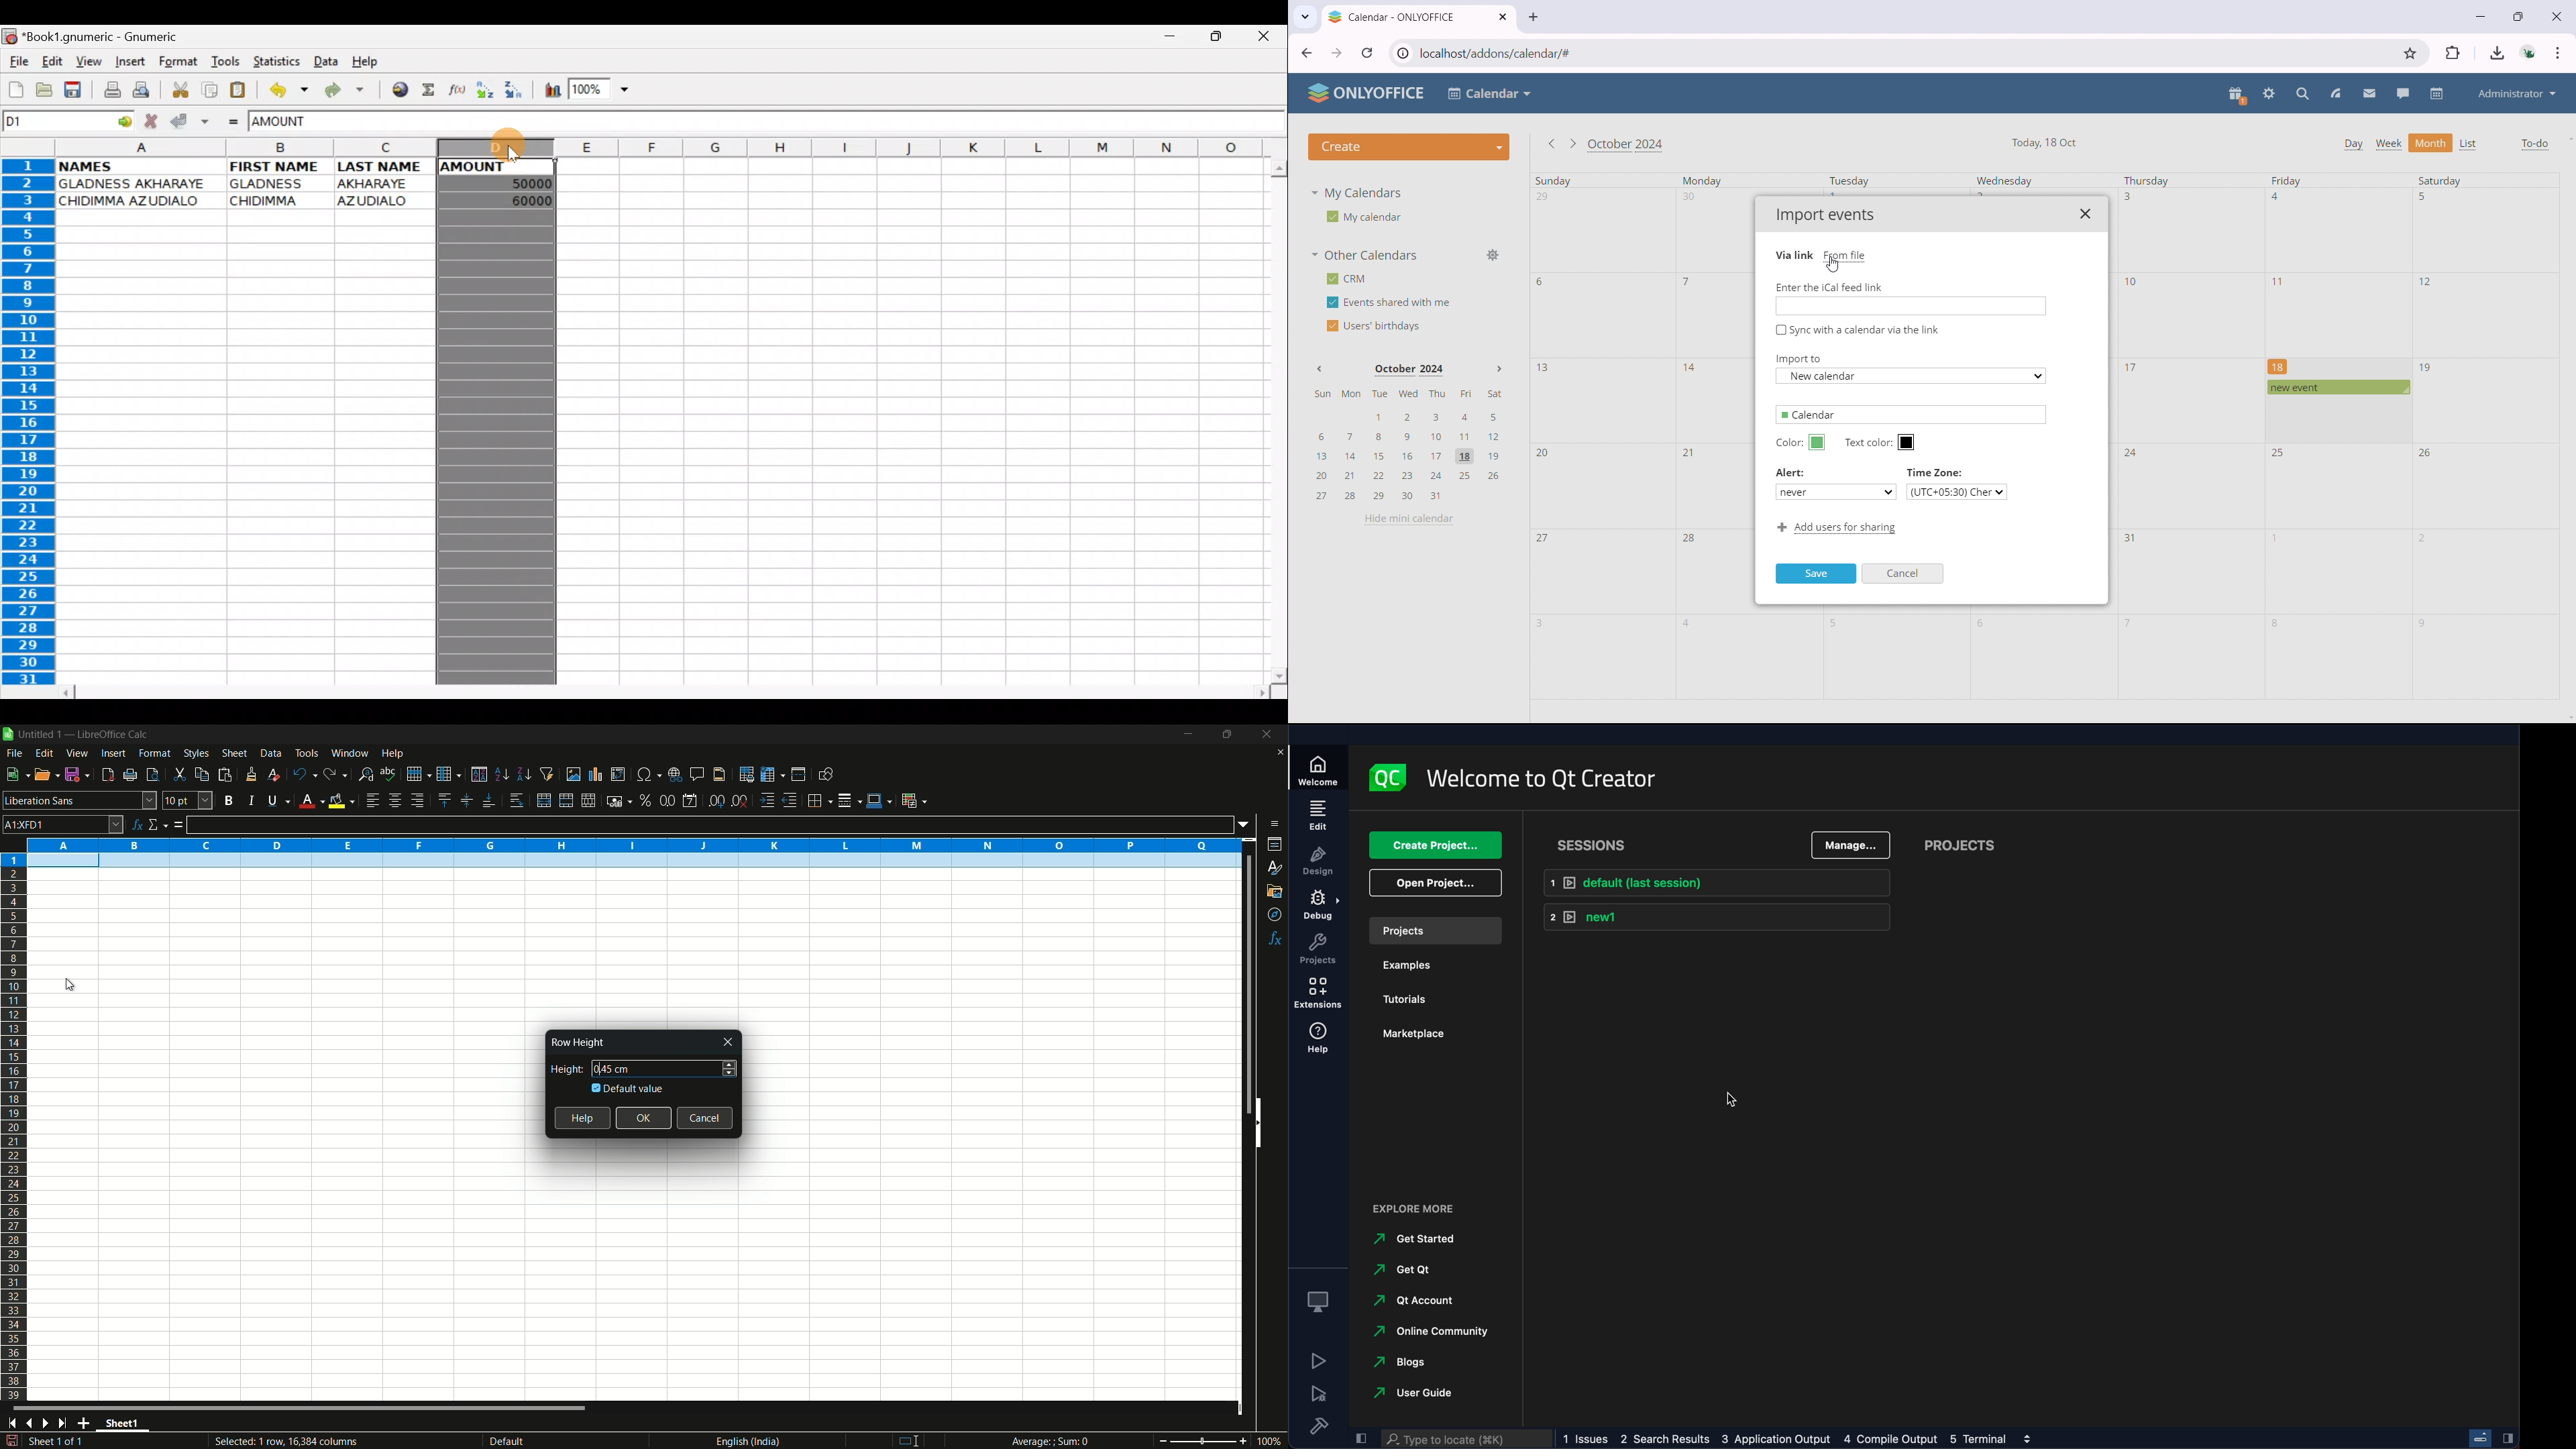 This screenshot has height=1456, width=2576. I want to click on Statistics, so click(273, 61).